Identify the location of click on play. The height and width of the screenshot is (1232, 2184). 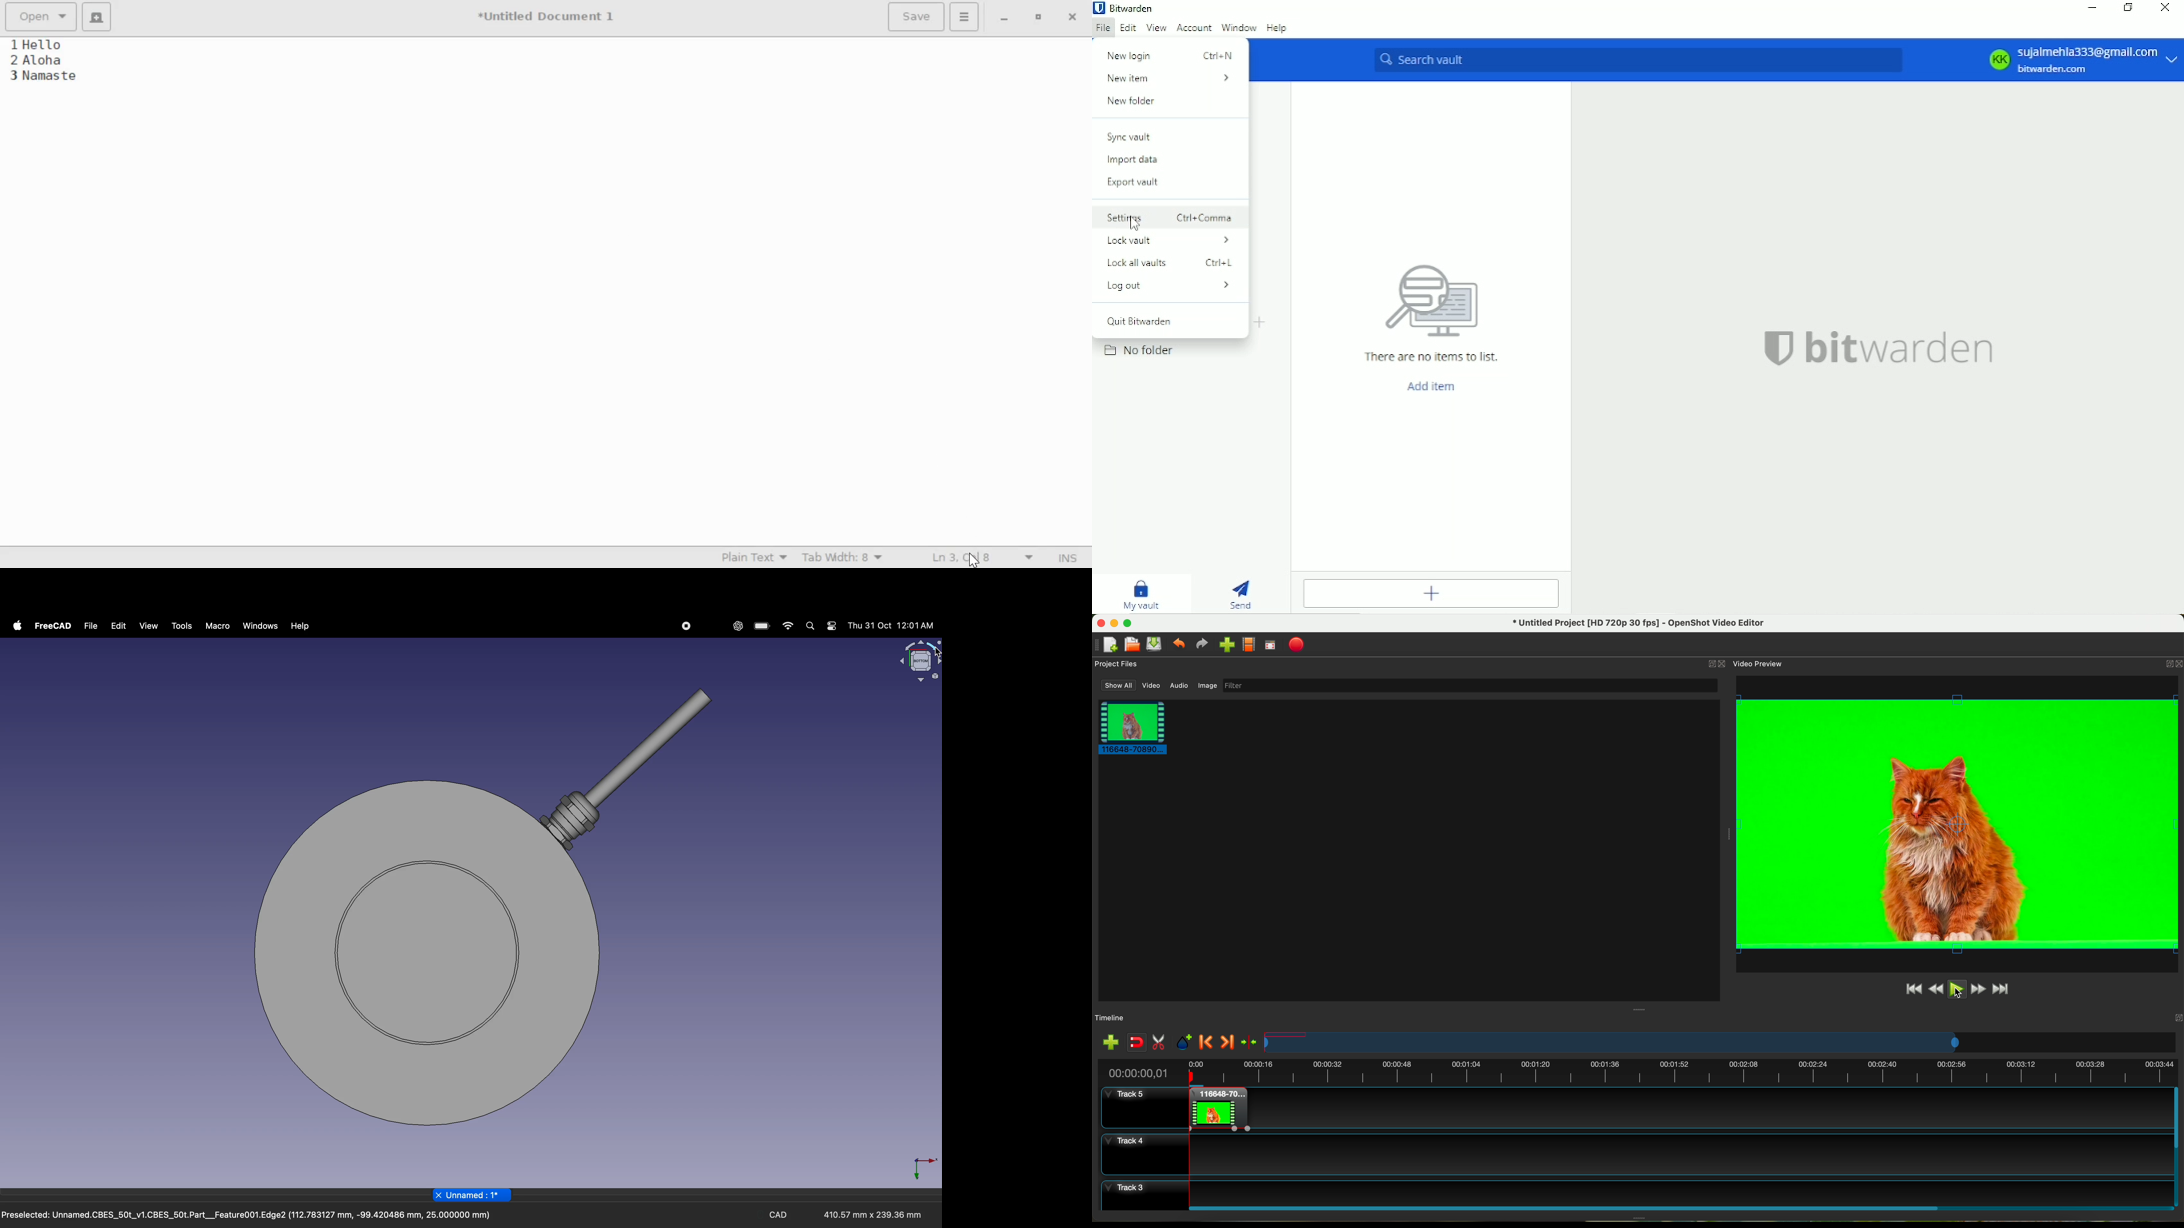
(1957, 989).